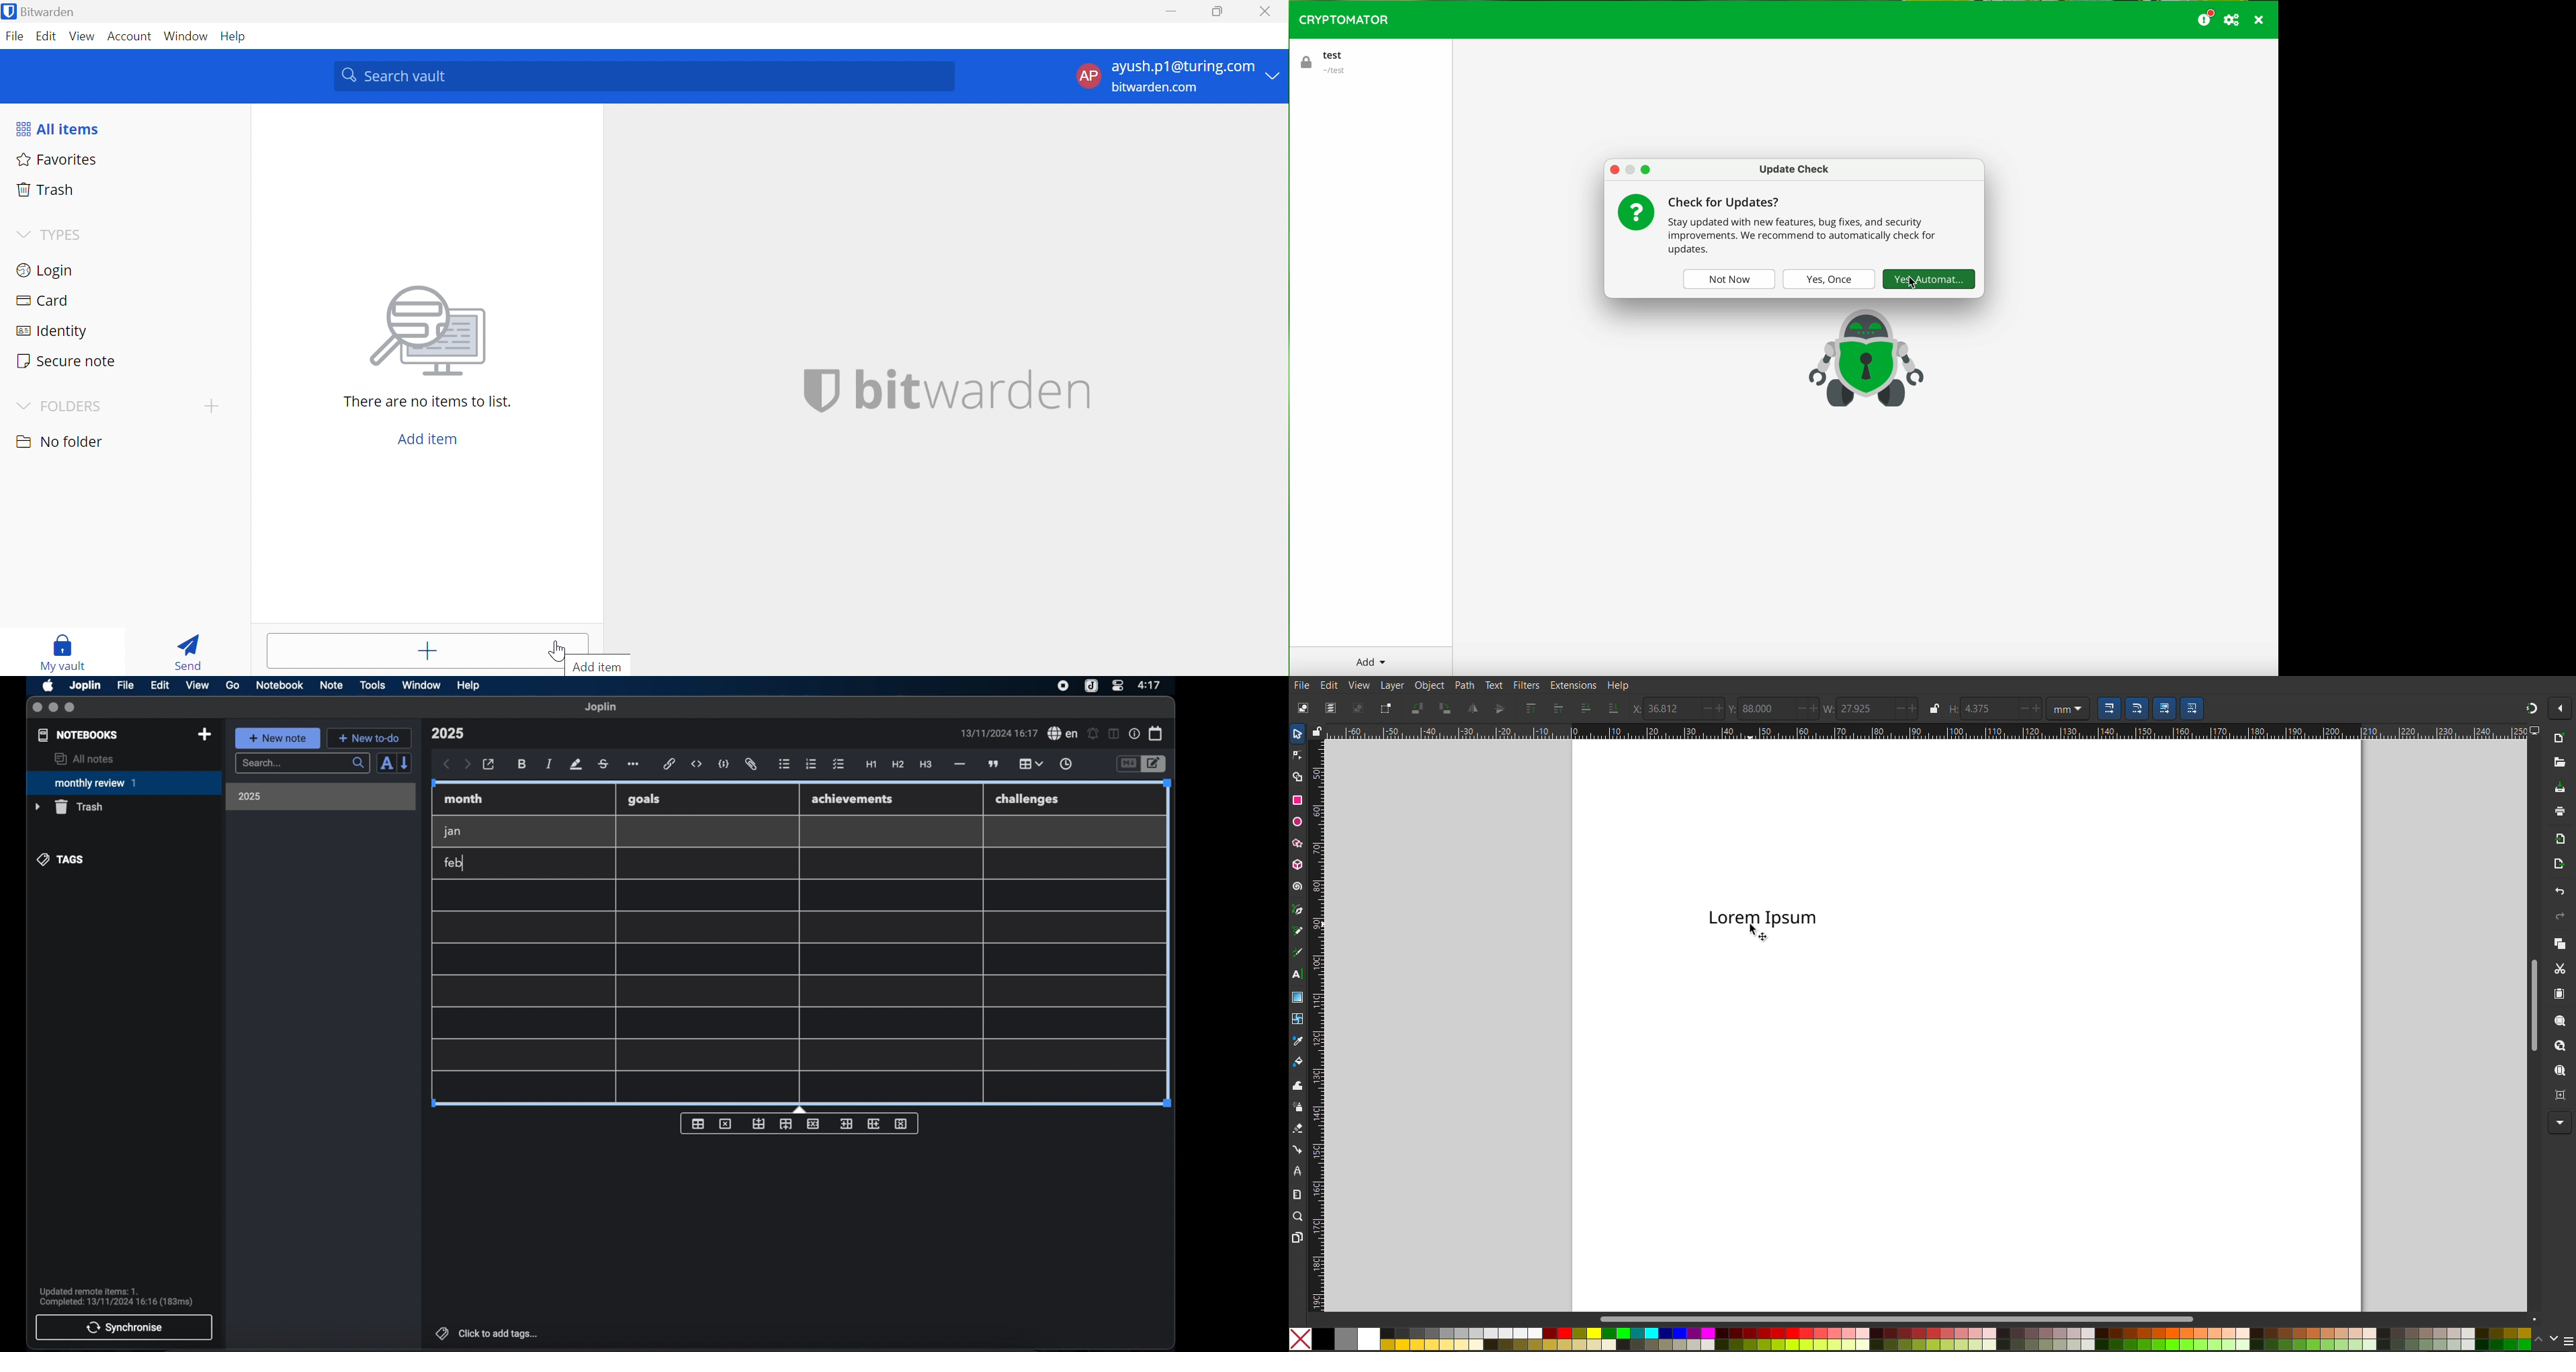 The width and height of the screenshot is (2576, 1372). What do you see at coordinates (2559, 994) in the screenshot?
I see `Paste` at bounding box center [2559, 994].